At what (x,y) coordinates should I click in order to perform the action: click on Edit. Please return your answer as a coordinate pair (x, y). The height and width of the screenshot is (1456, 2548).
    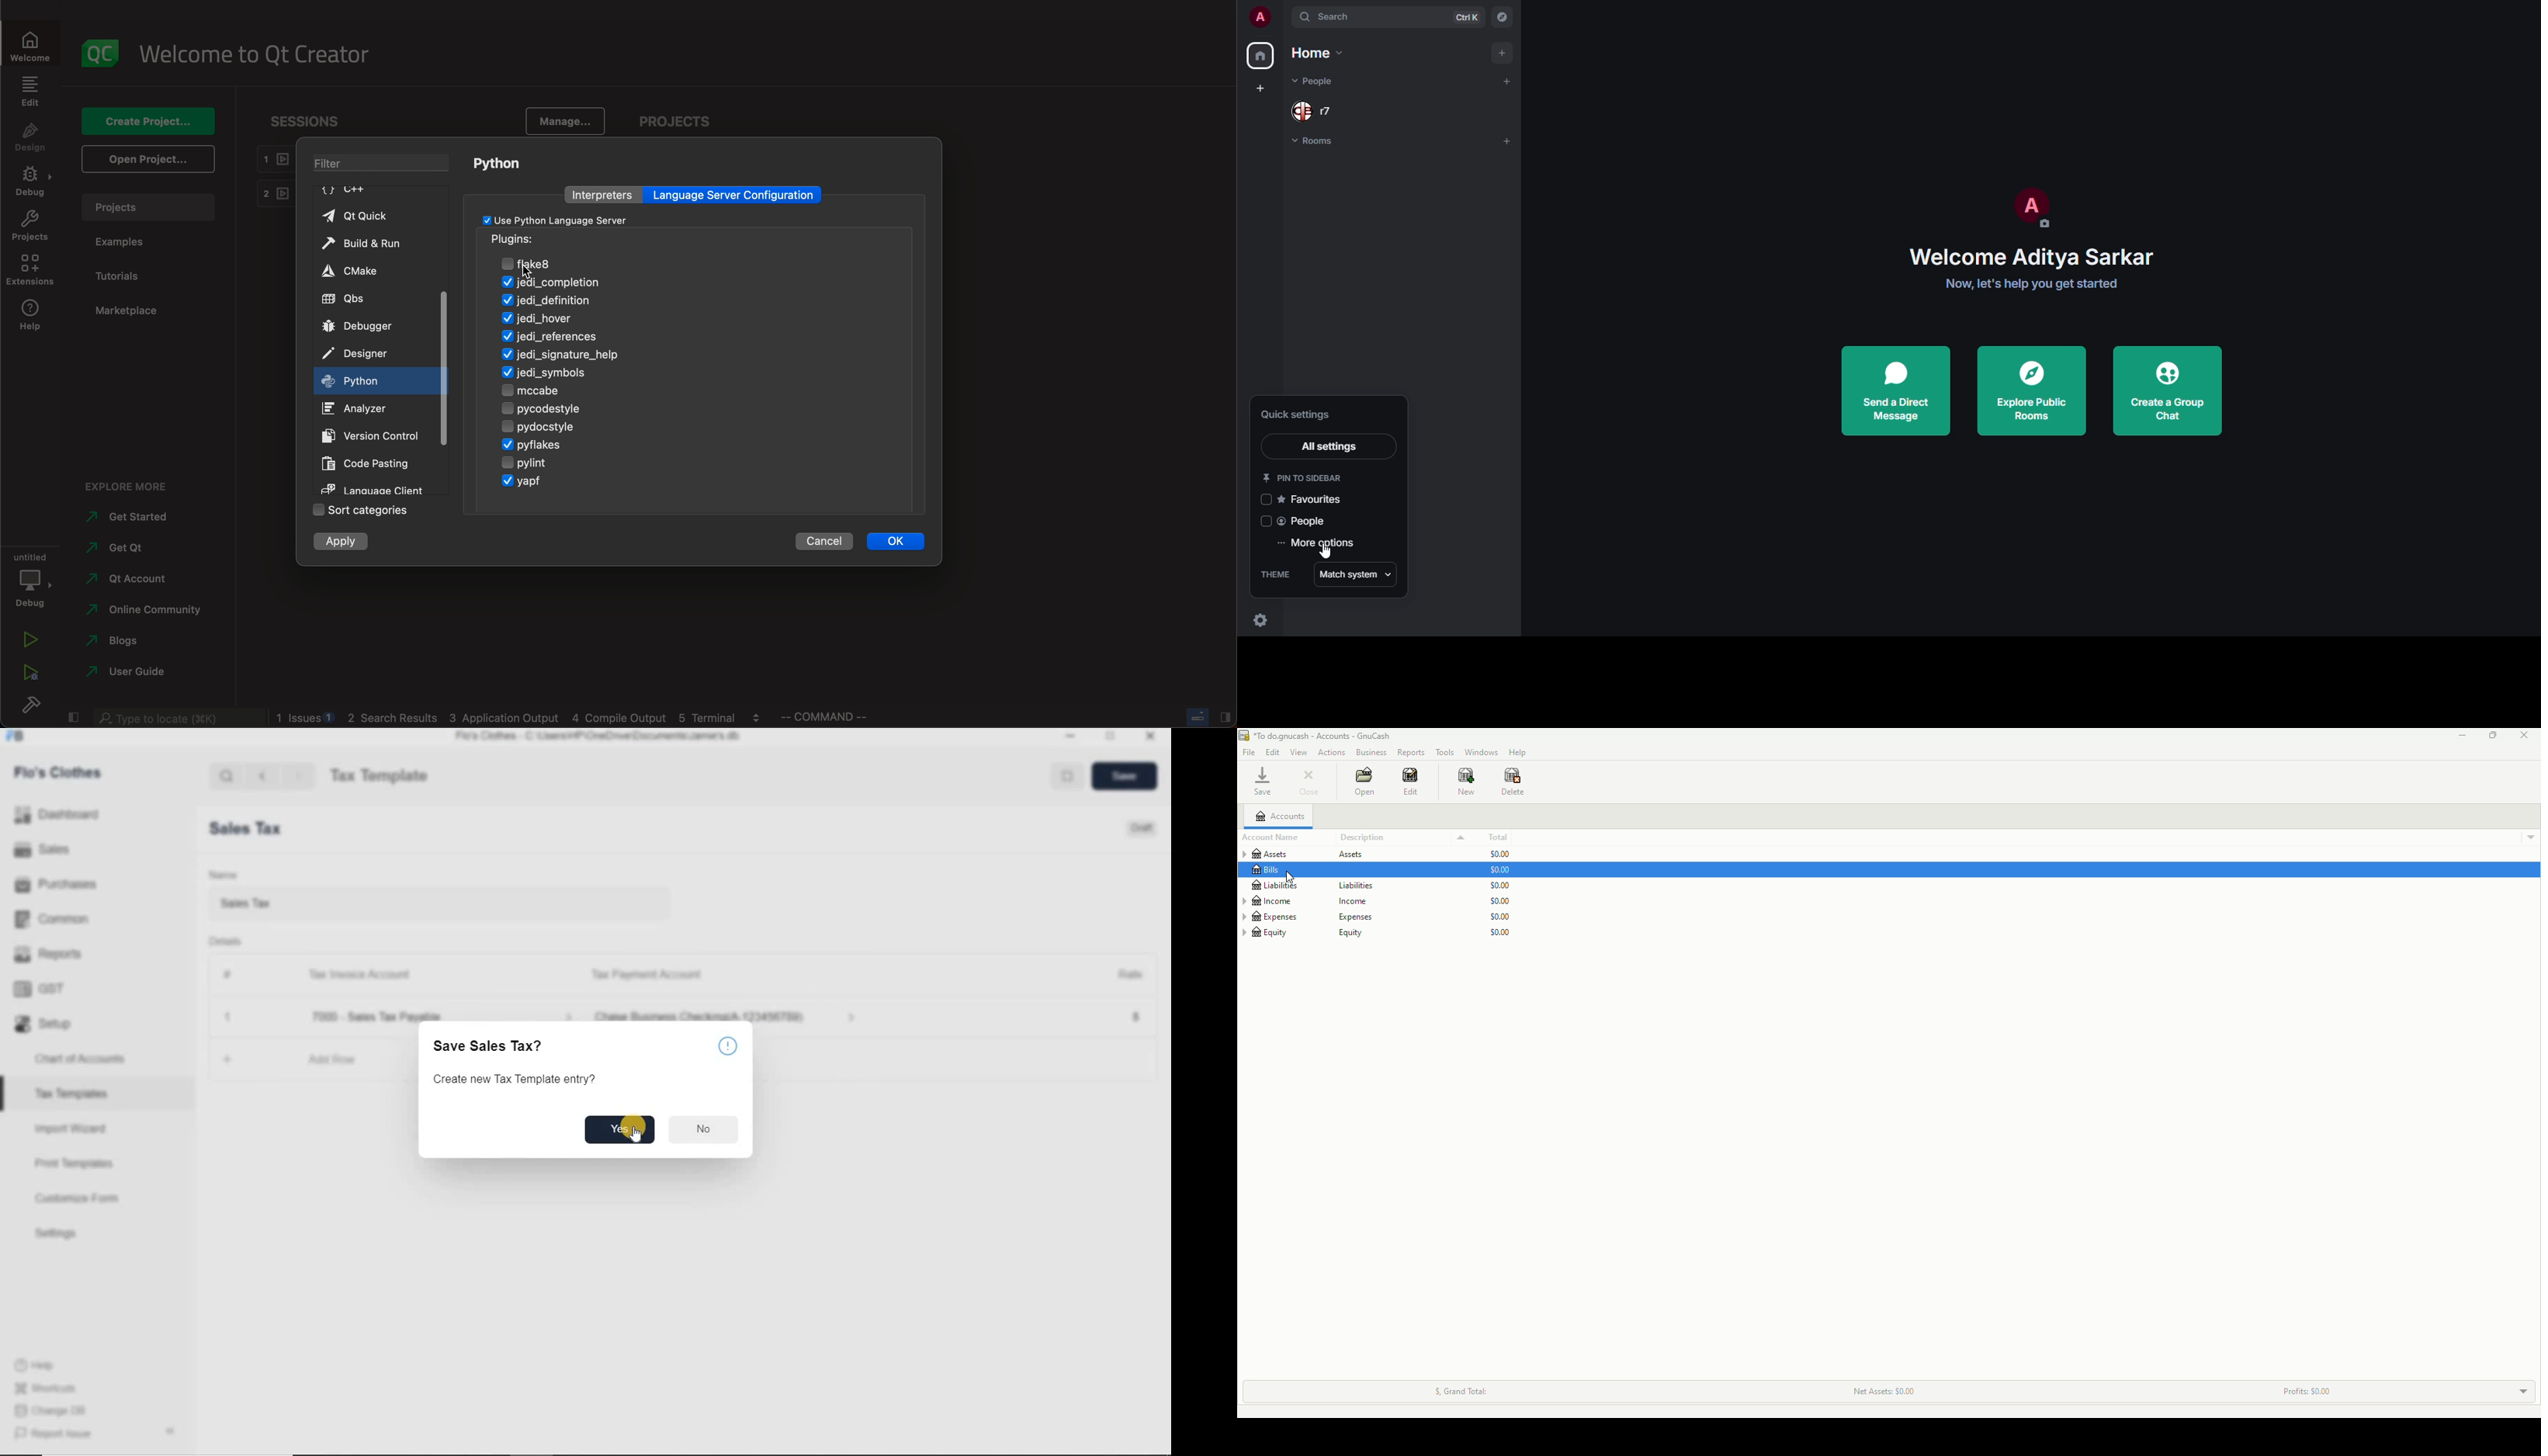
    Looking at the image, I should click on (1275, 753).